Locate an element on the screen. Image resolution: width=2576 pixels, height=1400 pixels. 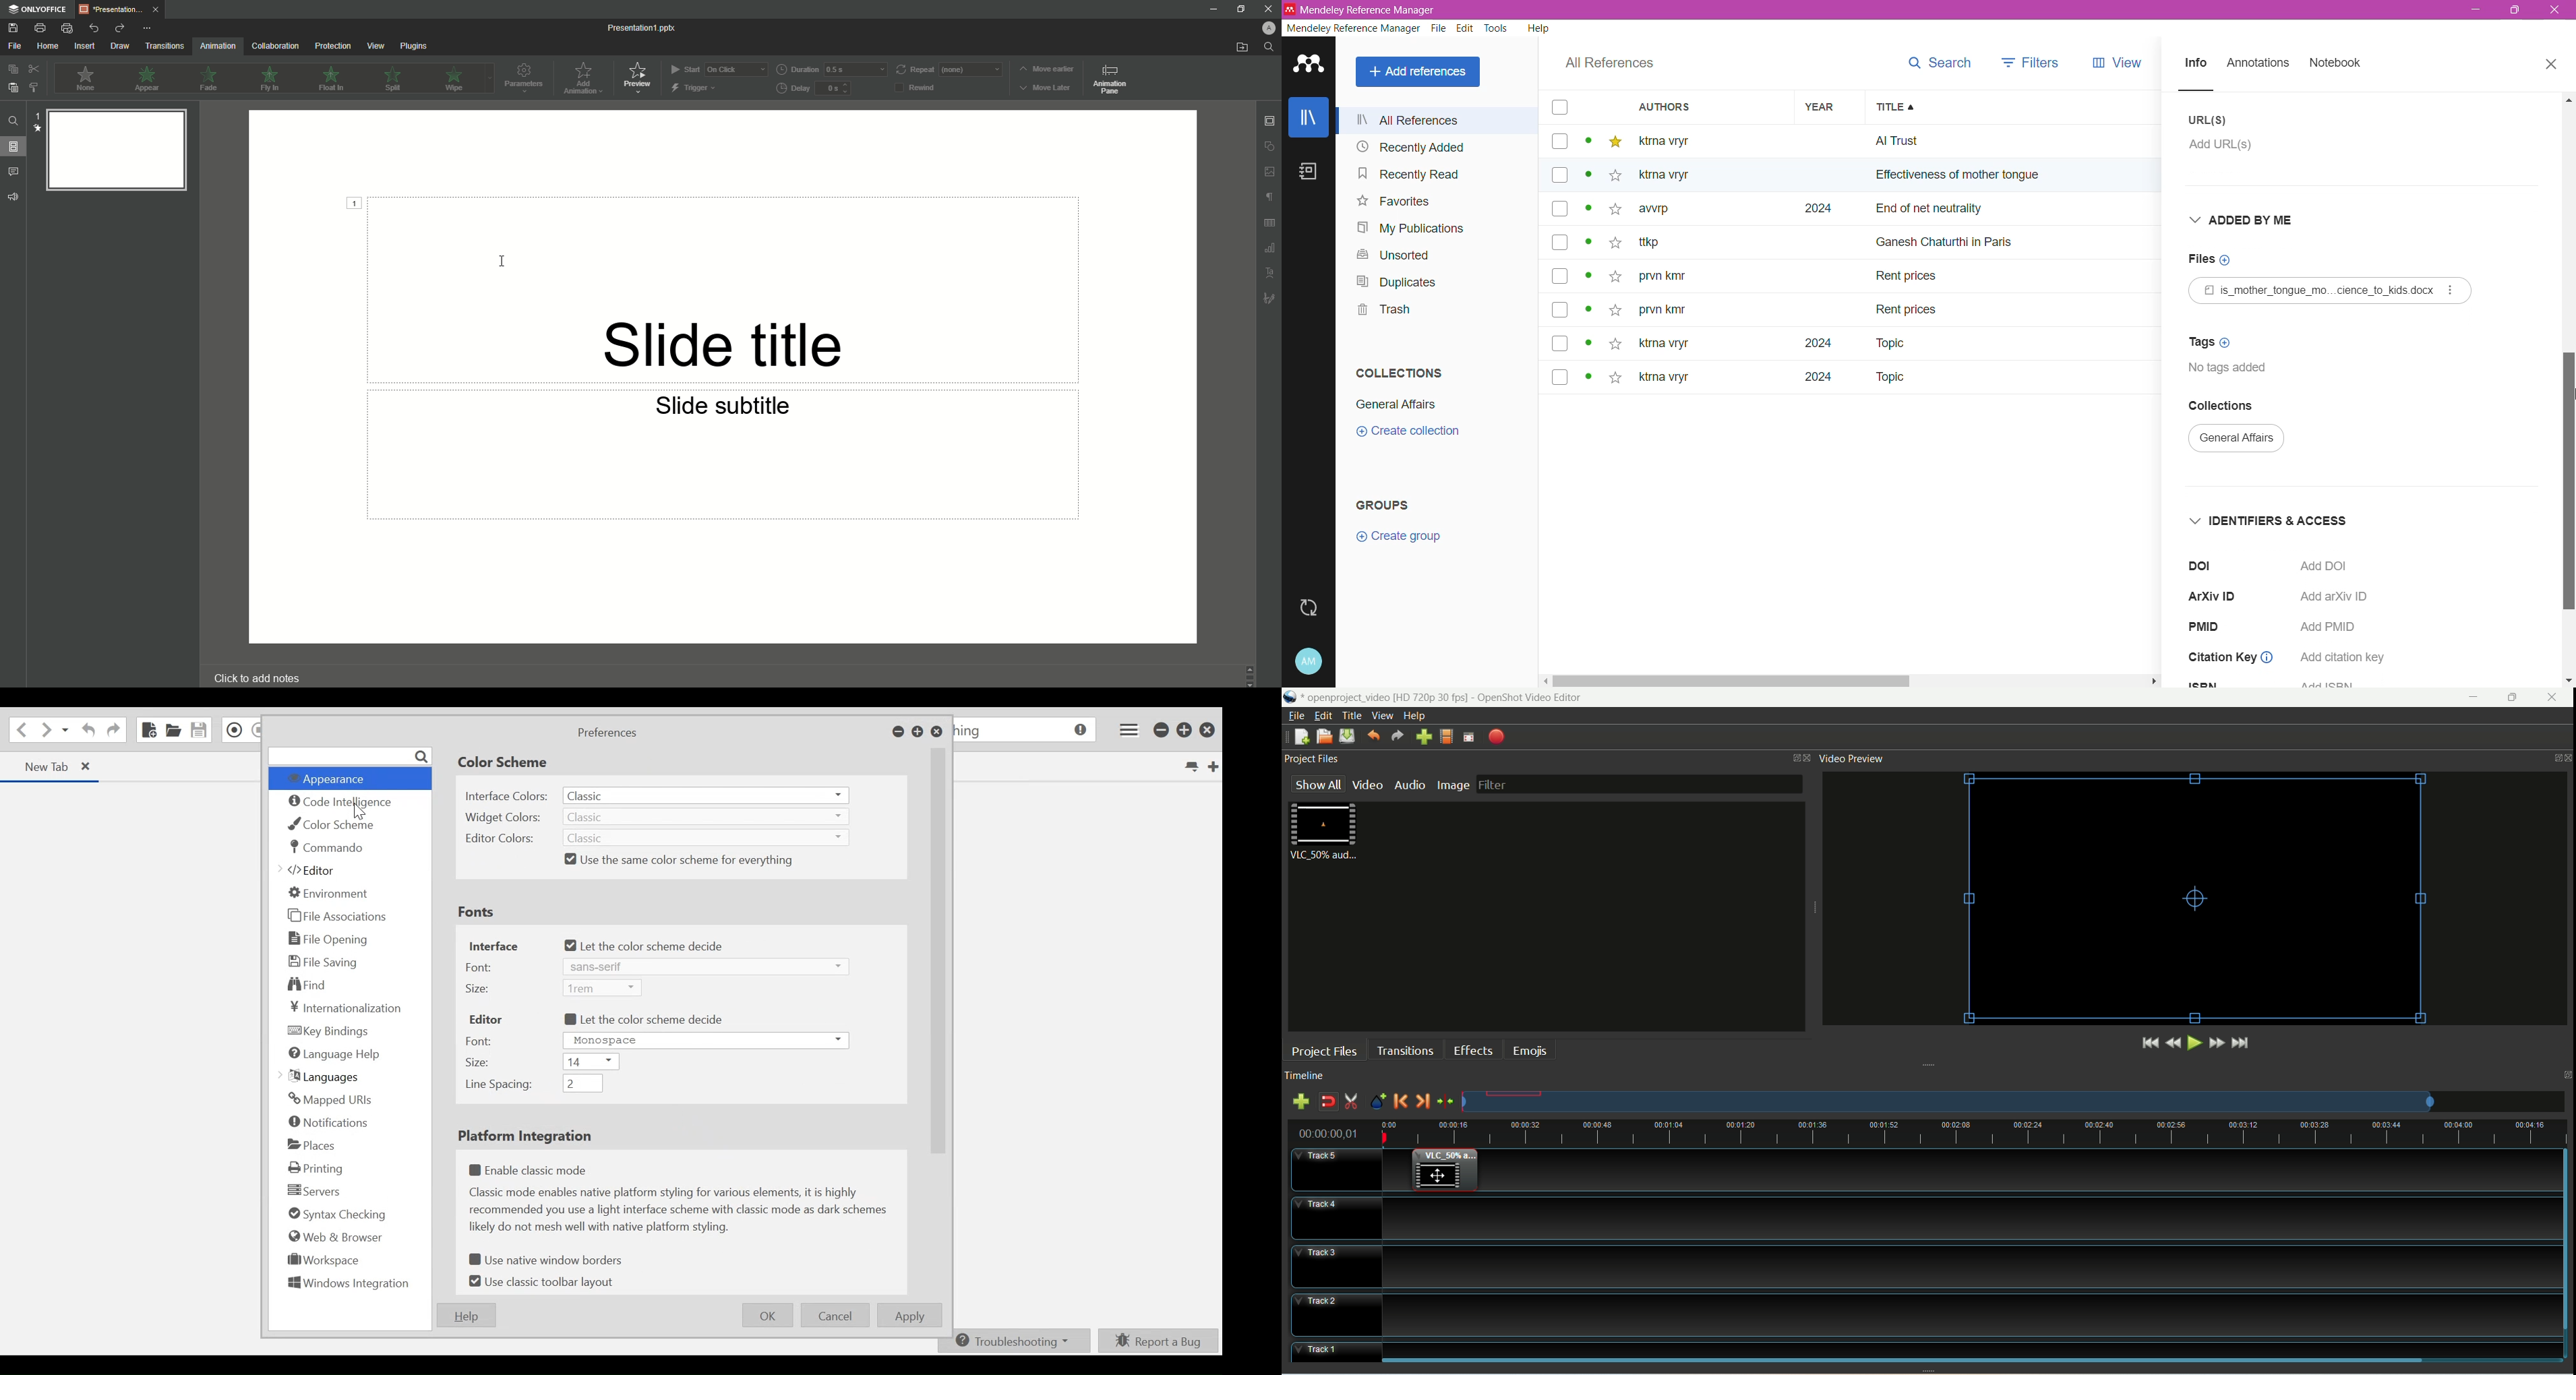
Add arXiv ID is located at coordinates (2331, 596).